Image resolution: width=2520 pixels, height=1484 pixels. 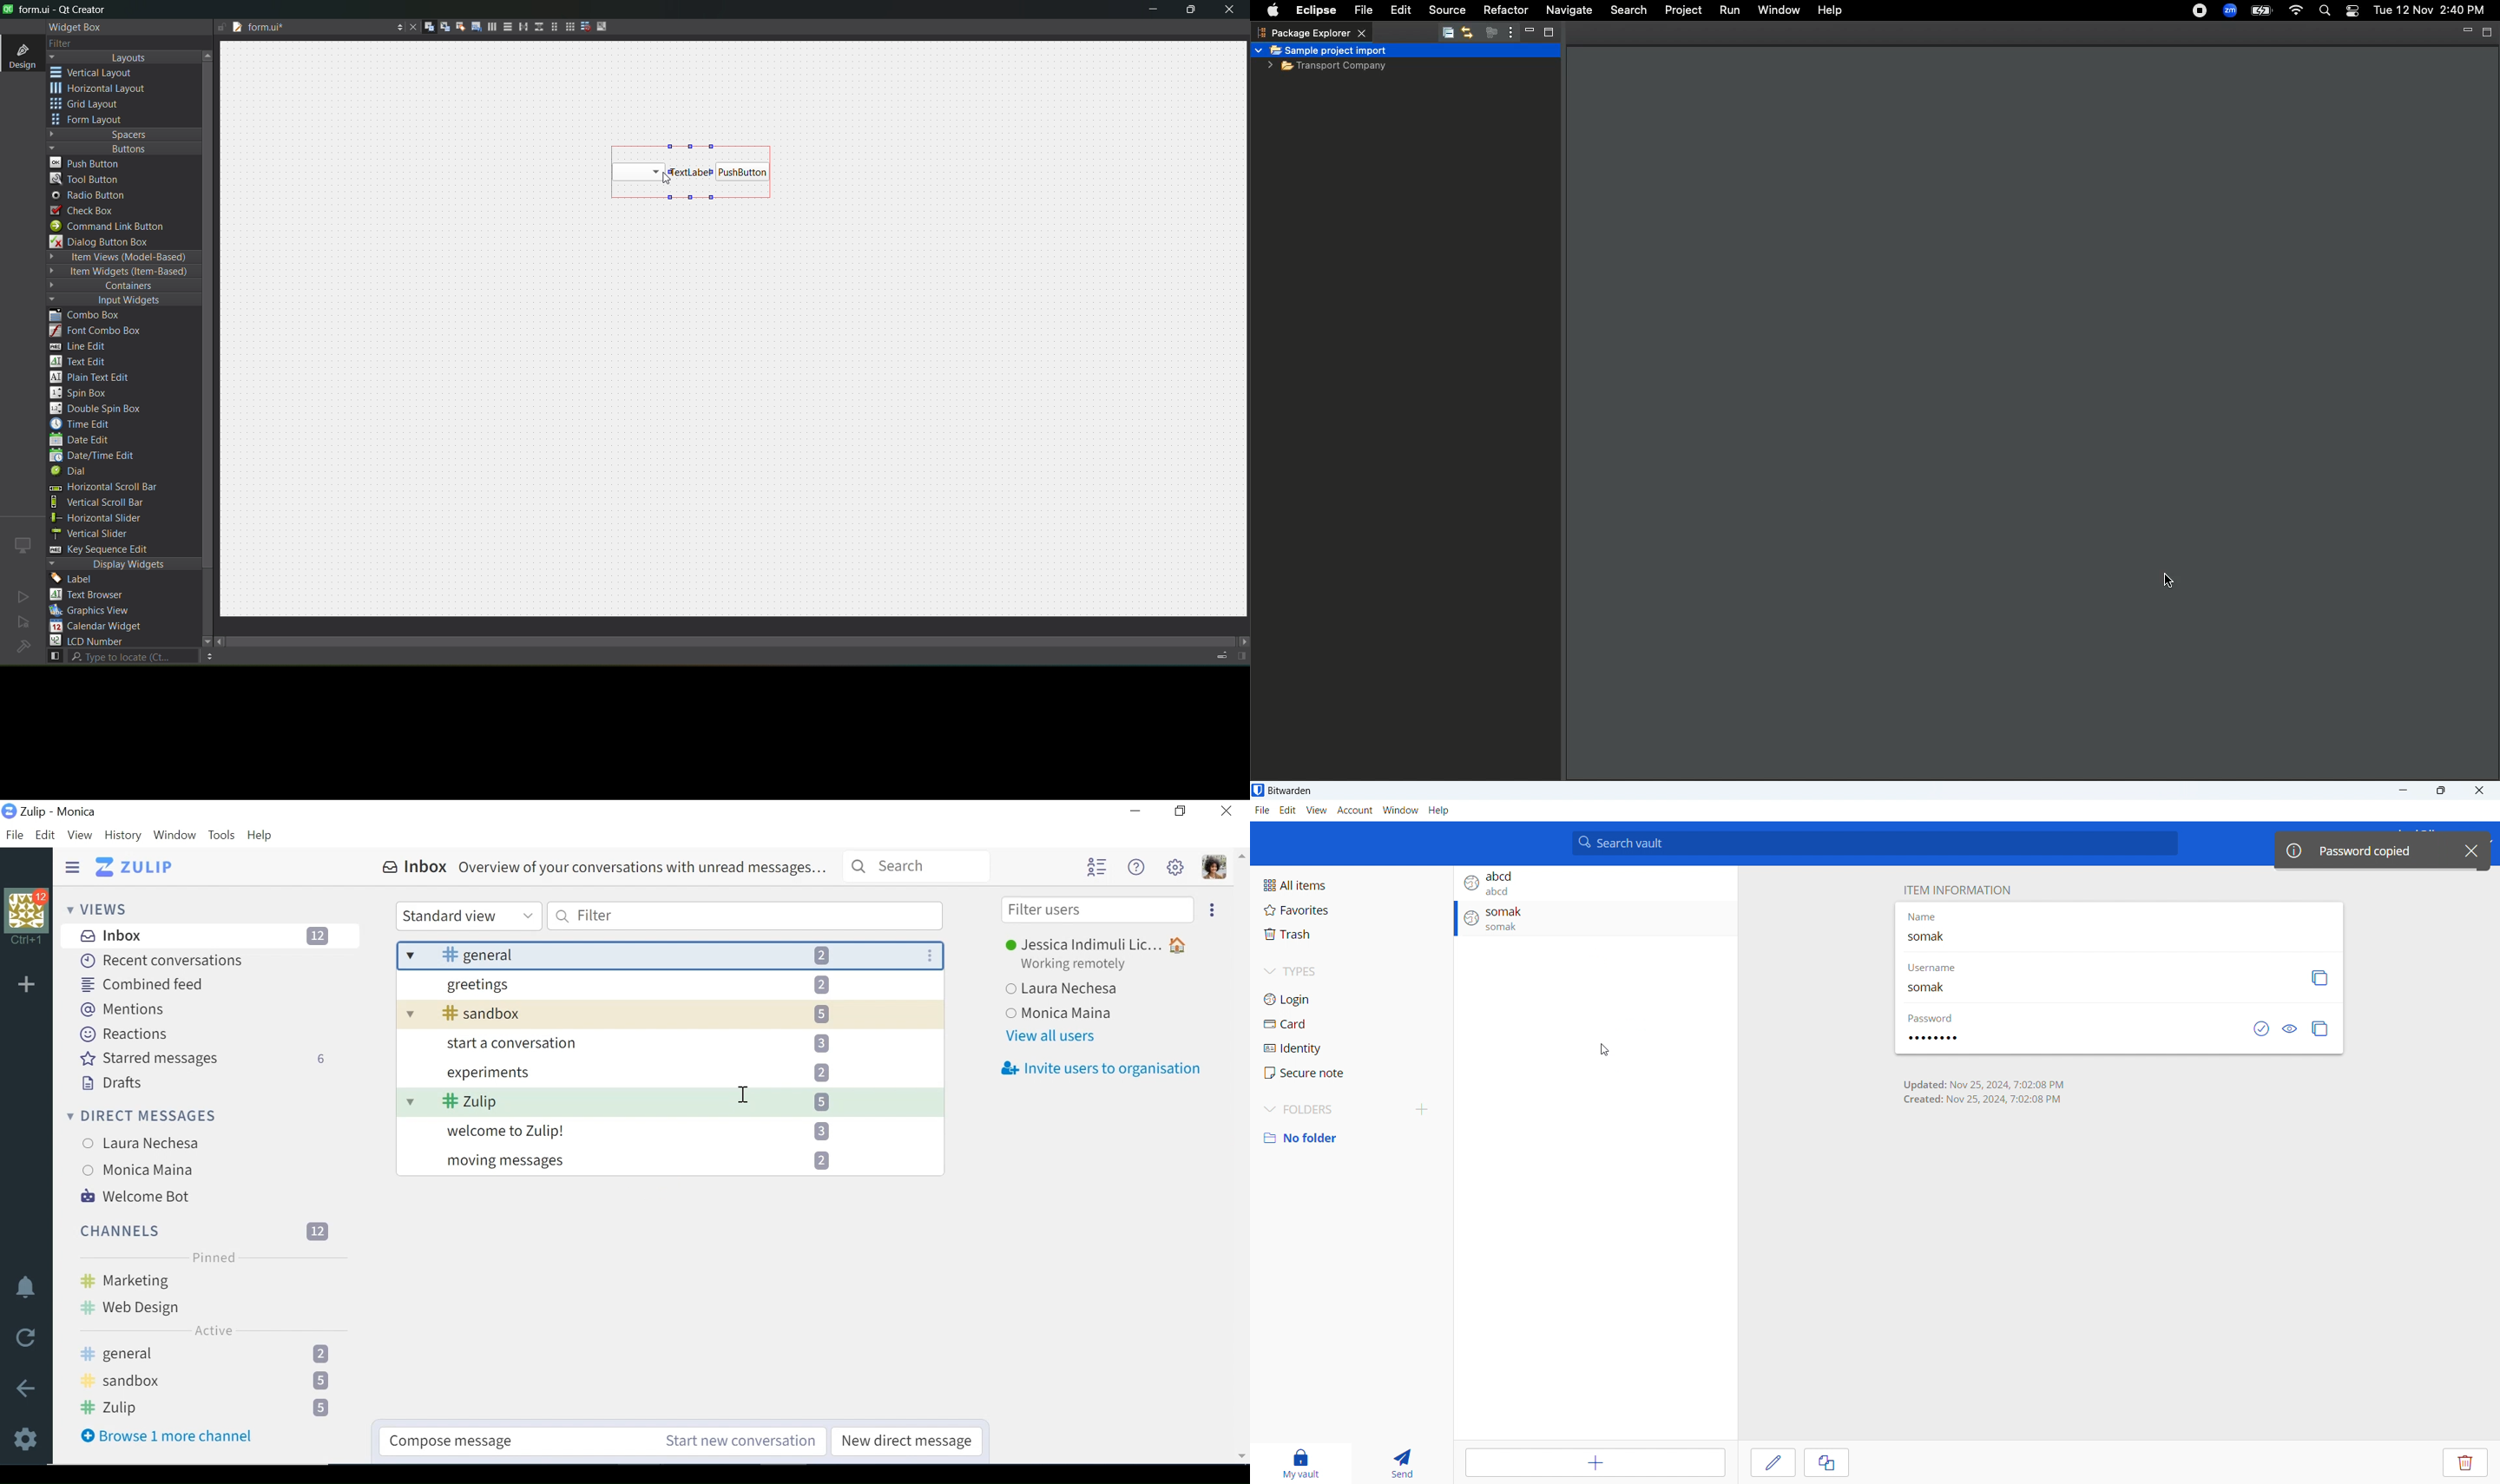 I want to click on text, so click(x=94, y=596).